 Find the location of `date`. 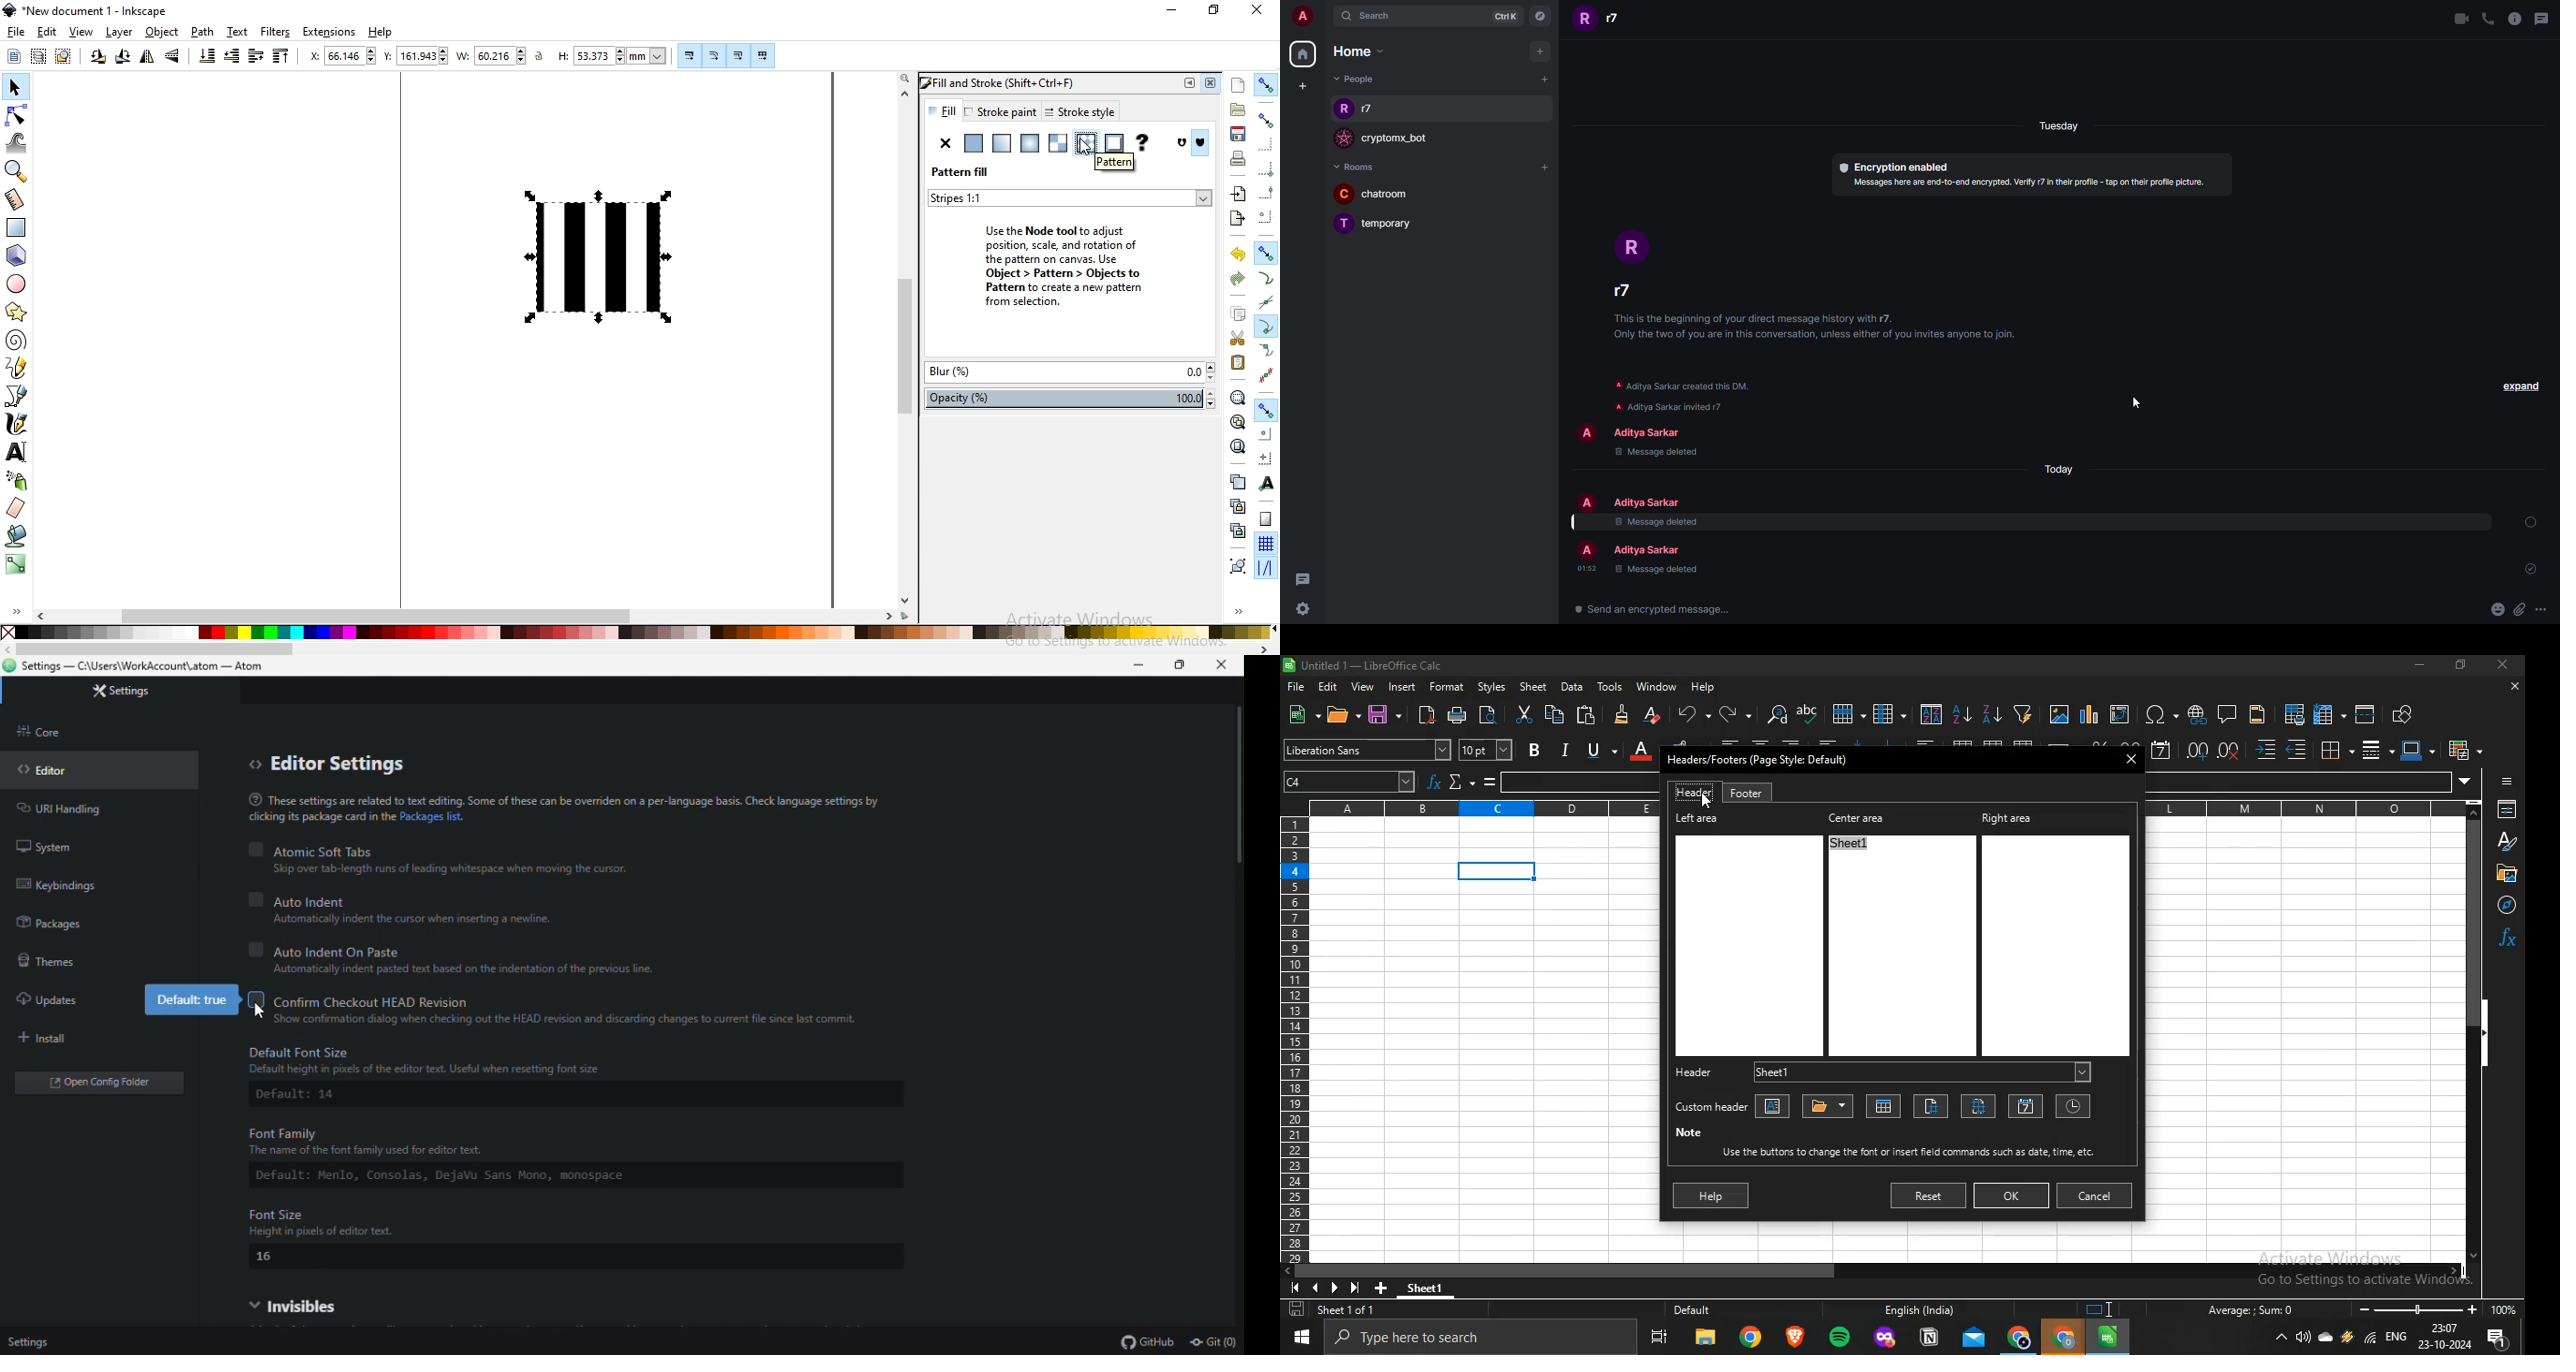

date is located at coordinates (2026, 1107).